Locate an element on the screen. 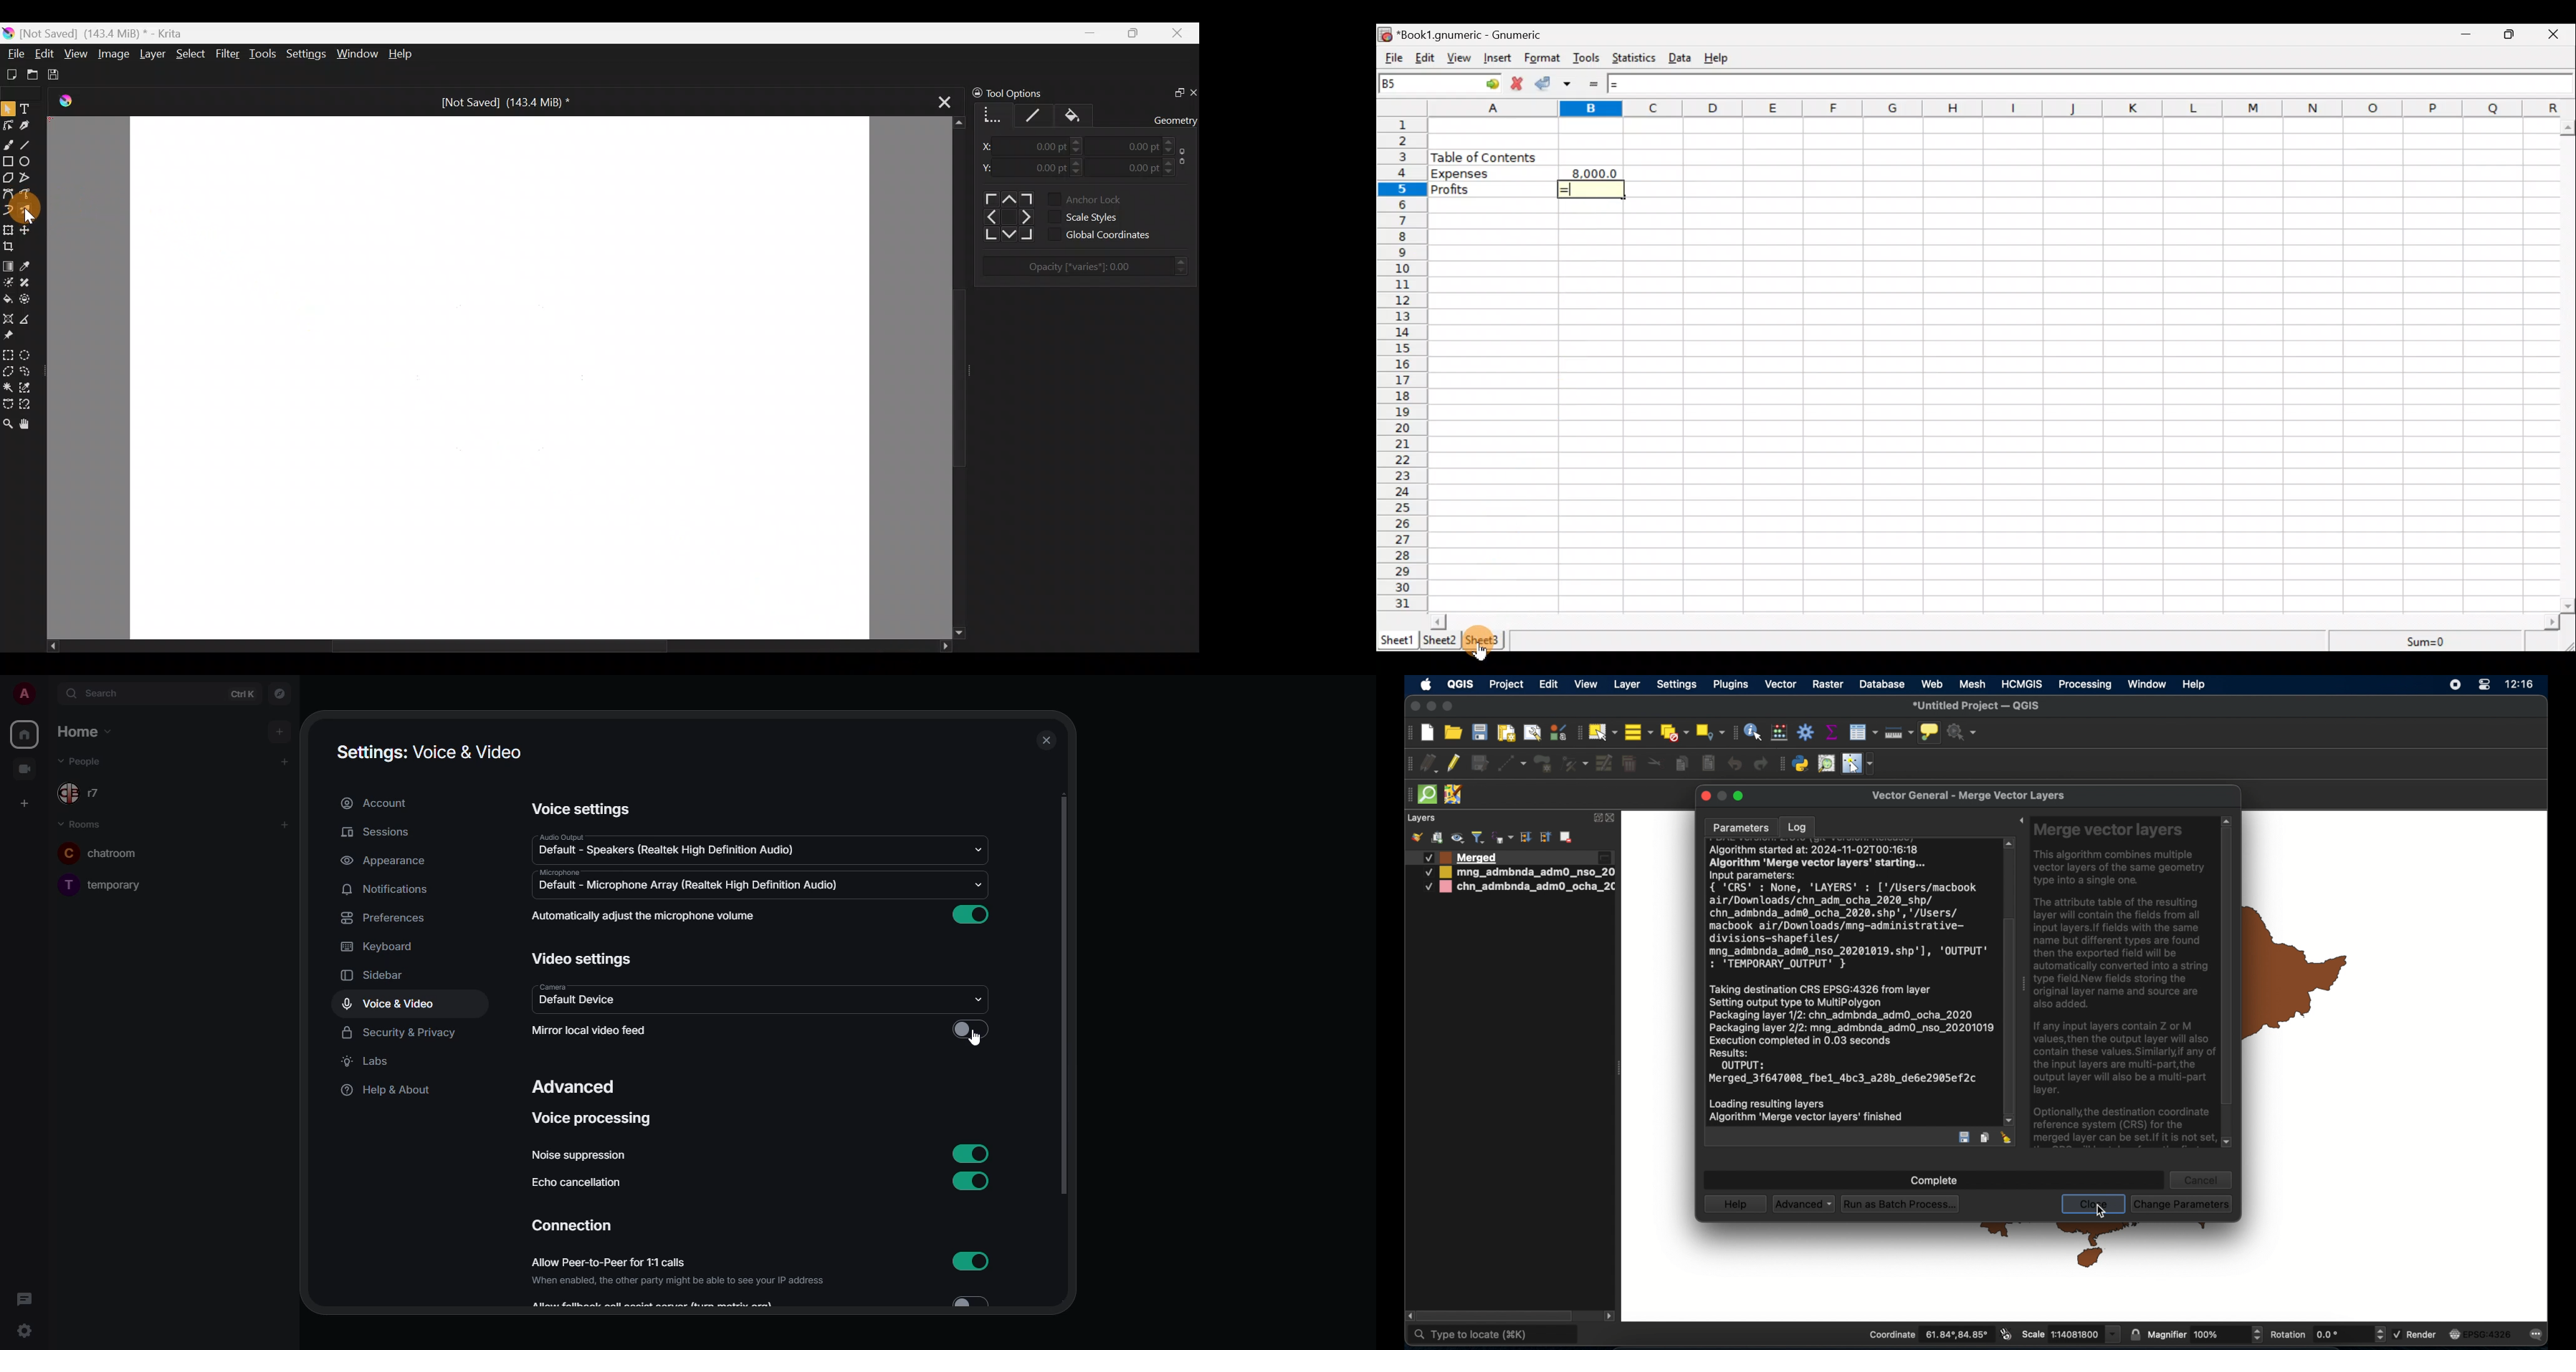 The width and height of the screenshot is (2576, 1372). scroll right is located at coordinates (2552, 622).